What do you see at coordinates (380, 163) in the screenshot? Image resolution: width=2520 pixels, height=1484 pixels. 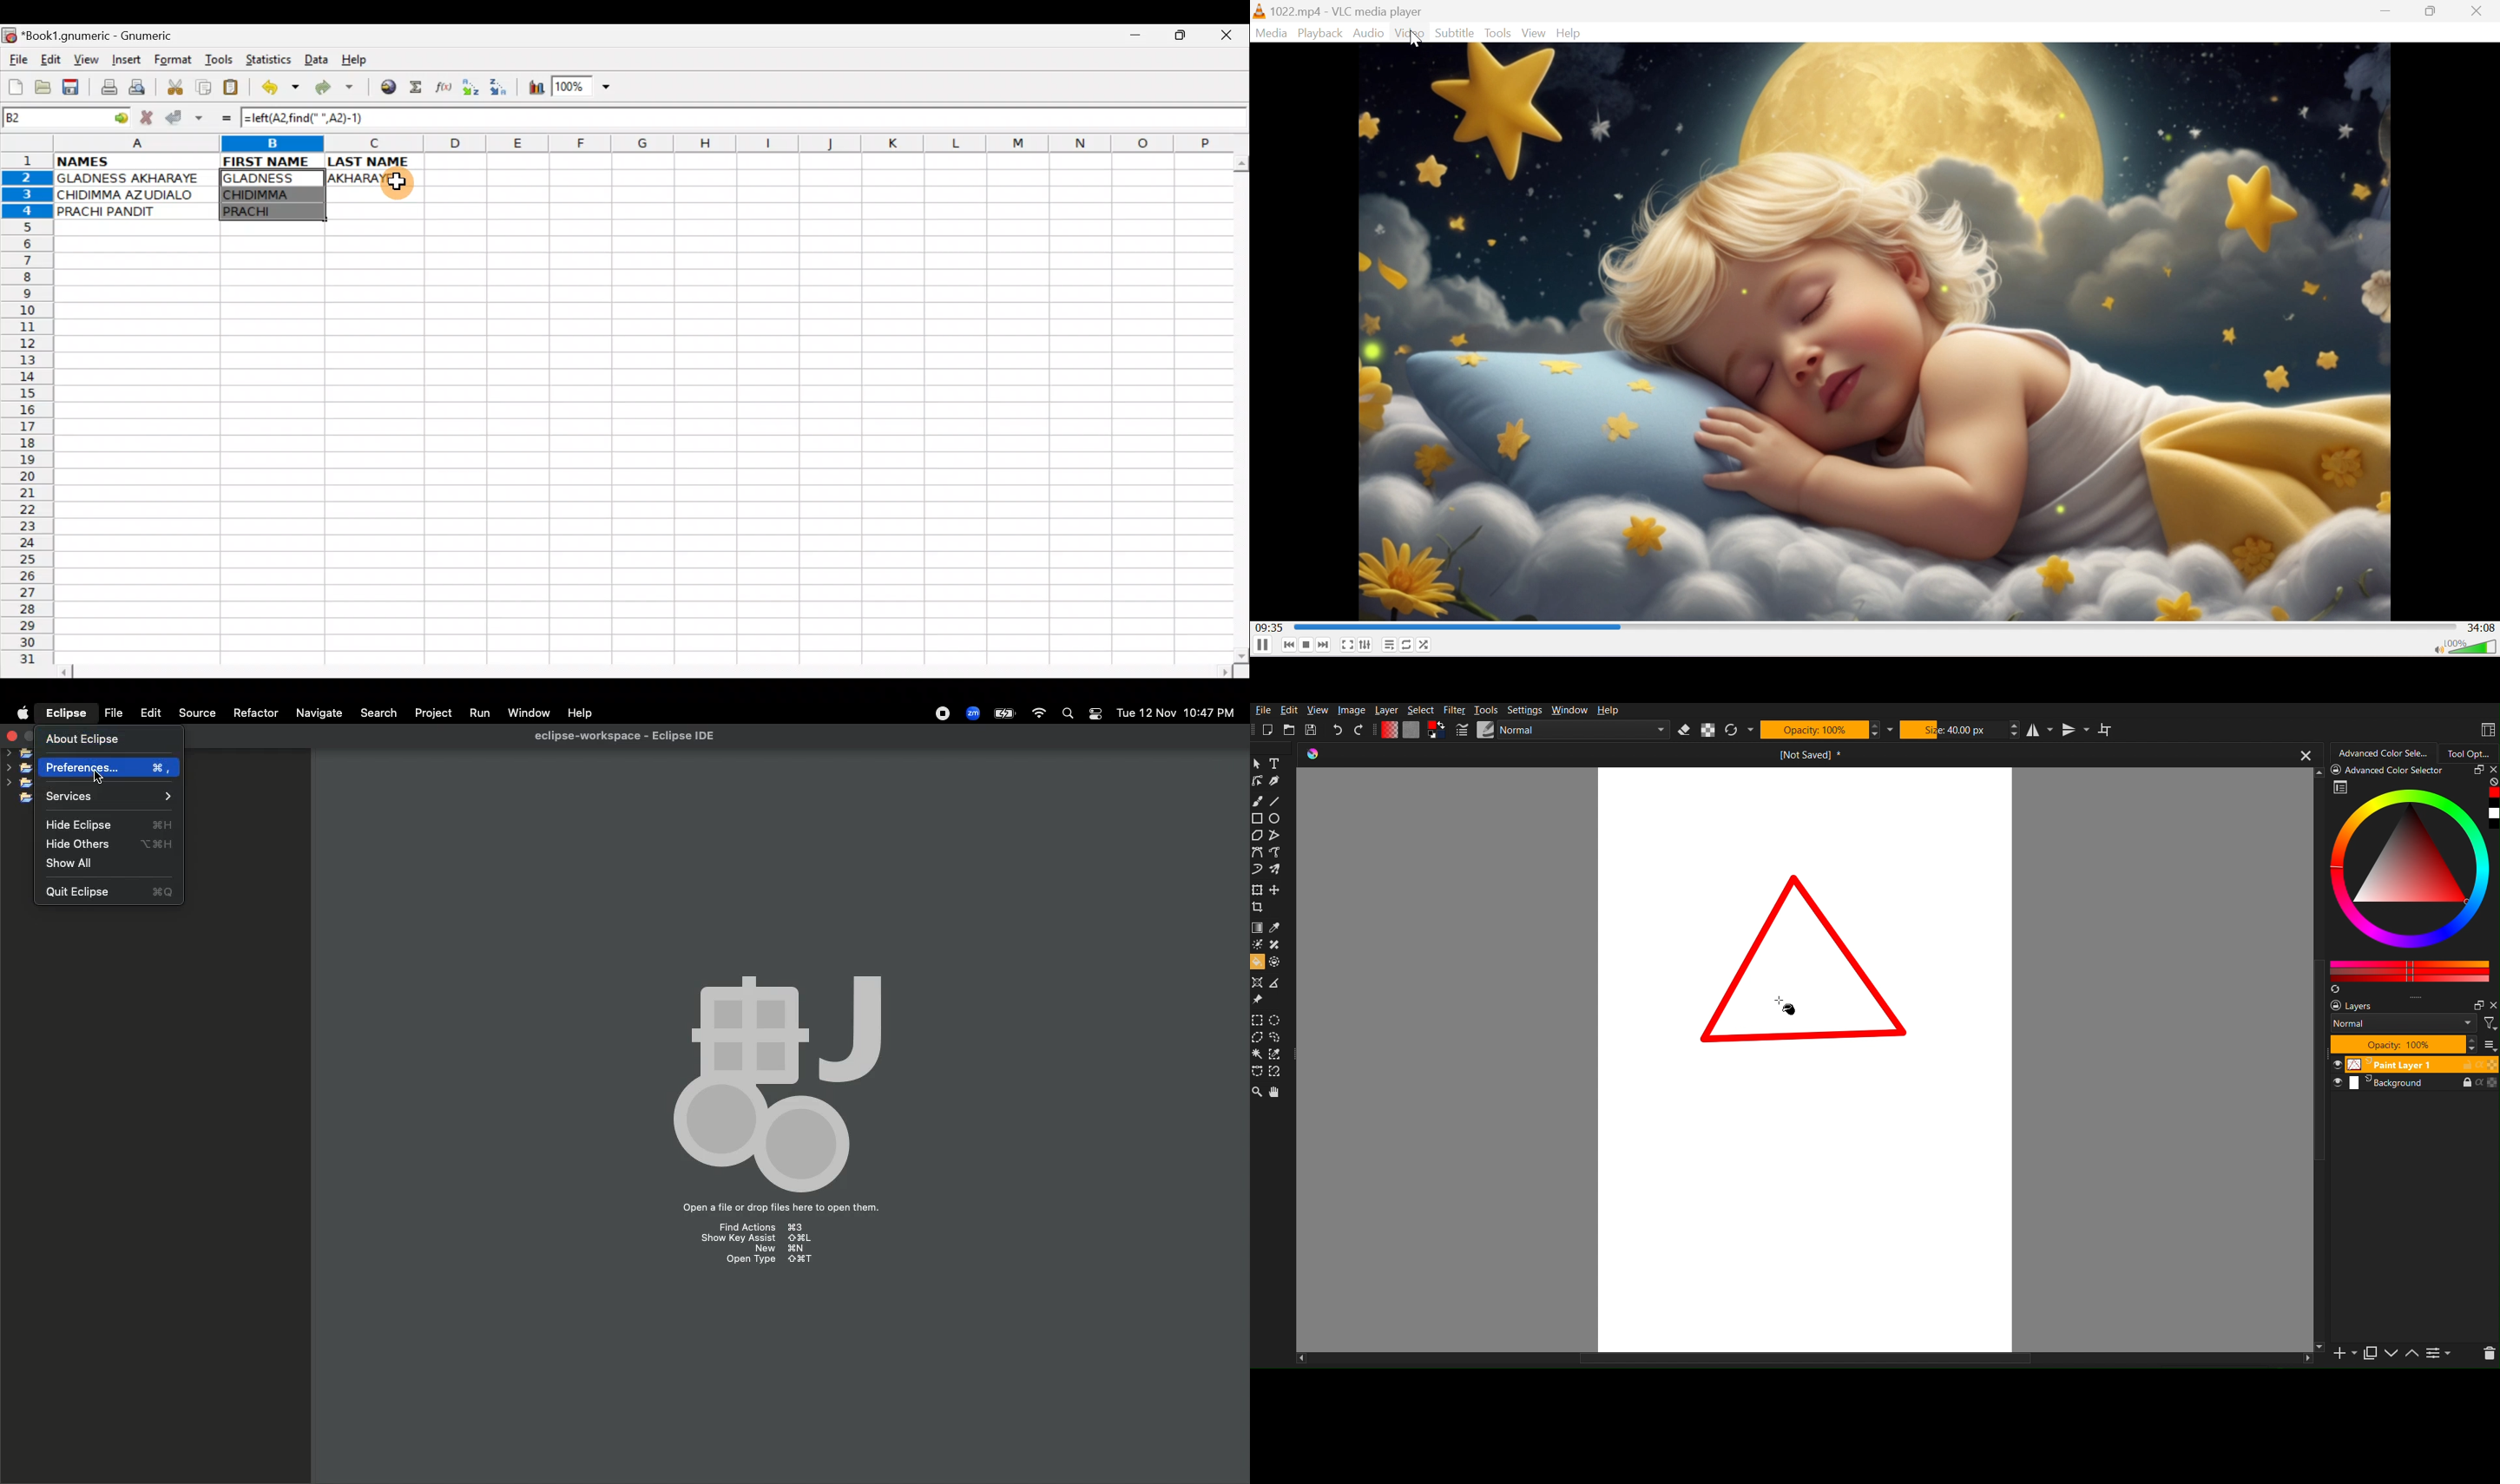 I see `LAST NAME` at bounding box center [380, 163].